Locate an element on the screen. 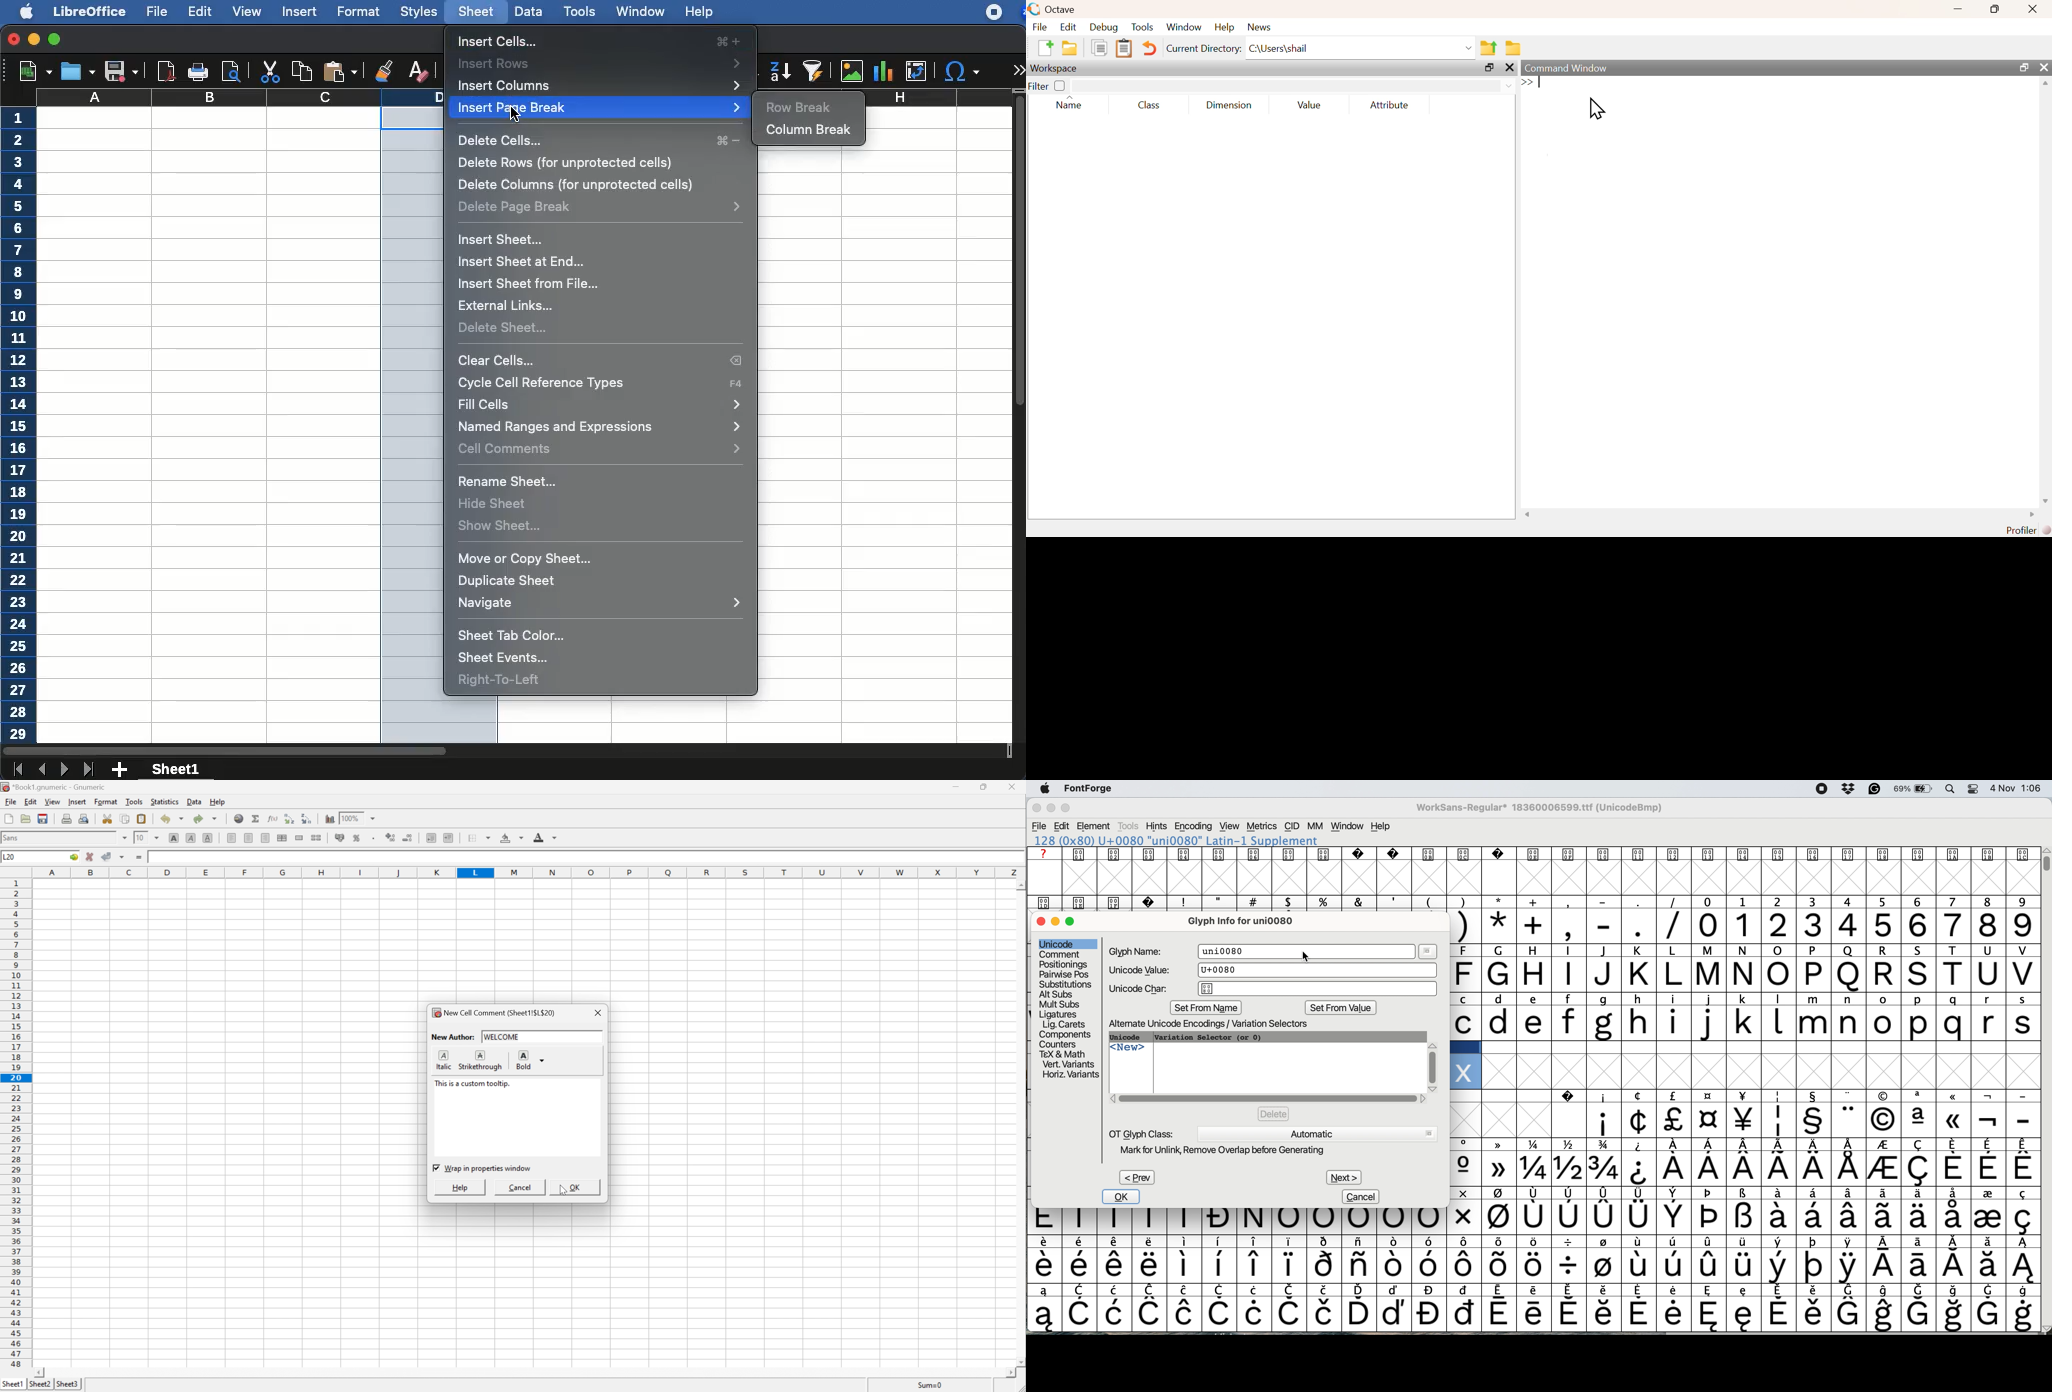  screen recorder is located at coordinates (1819, 789).